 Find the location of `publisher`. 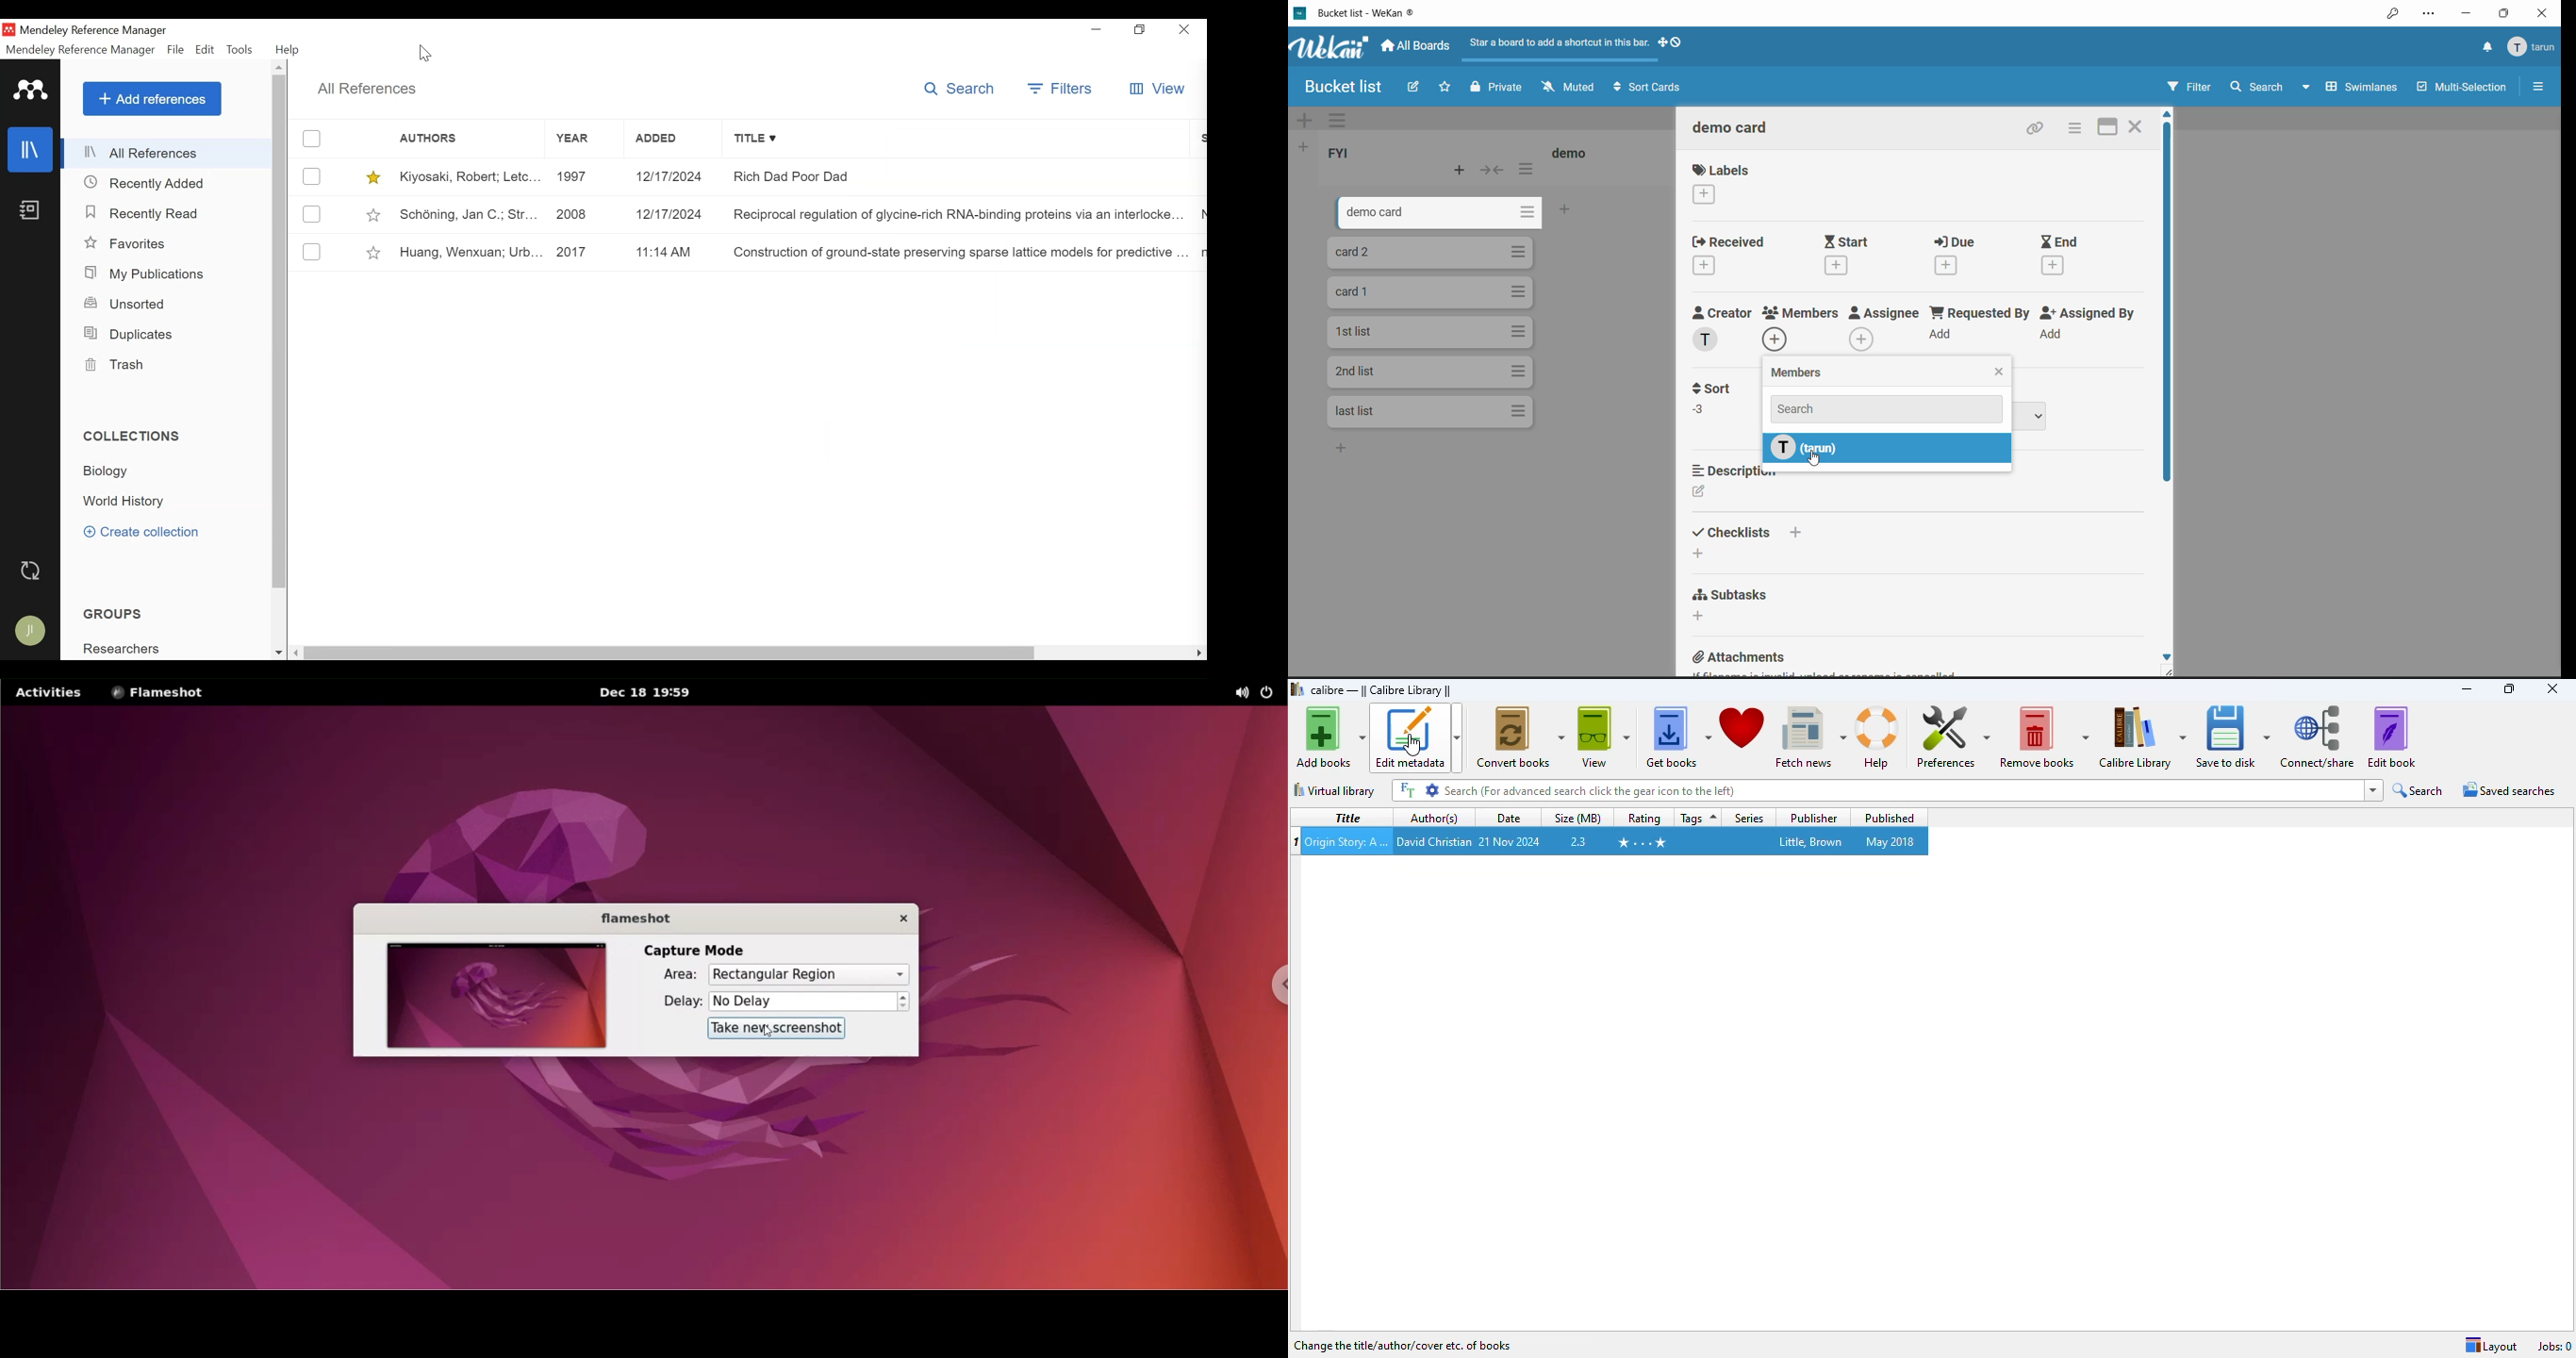

publisher is located at coordinates (1812, 817).